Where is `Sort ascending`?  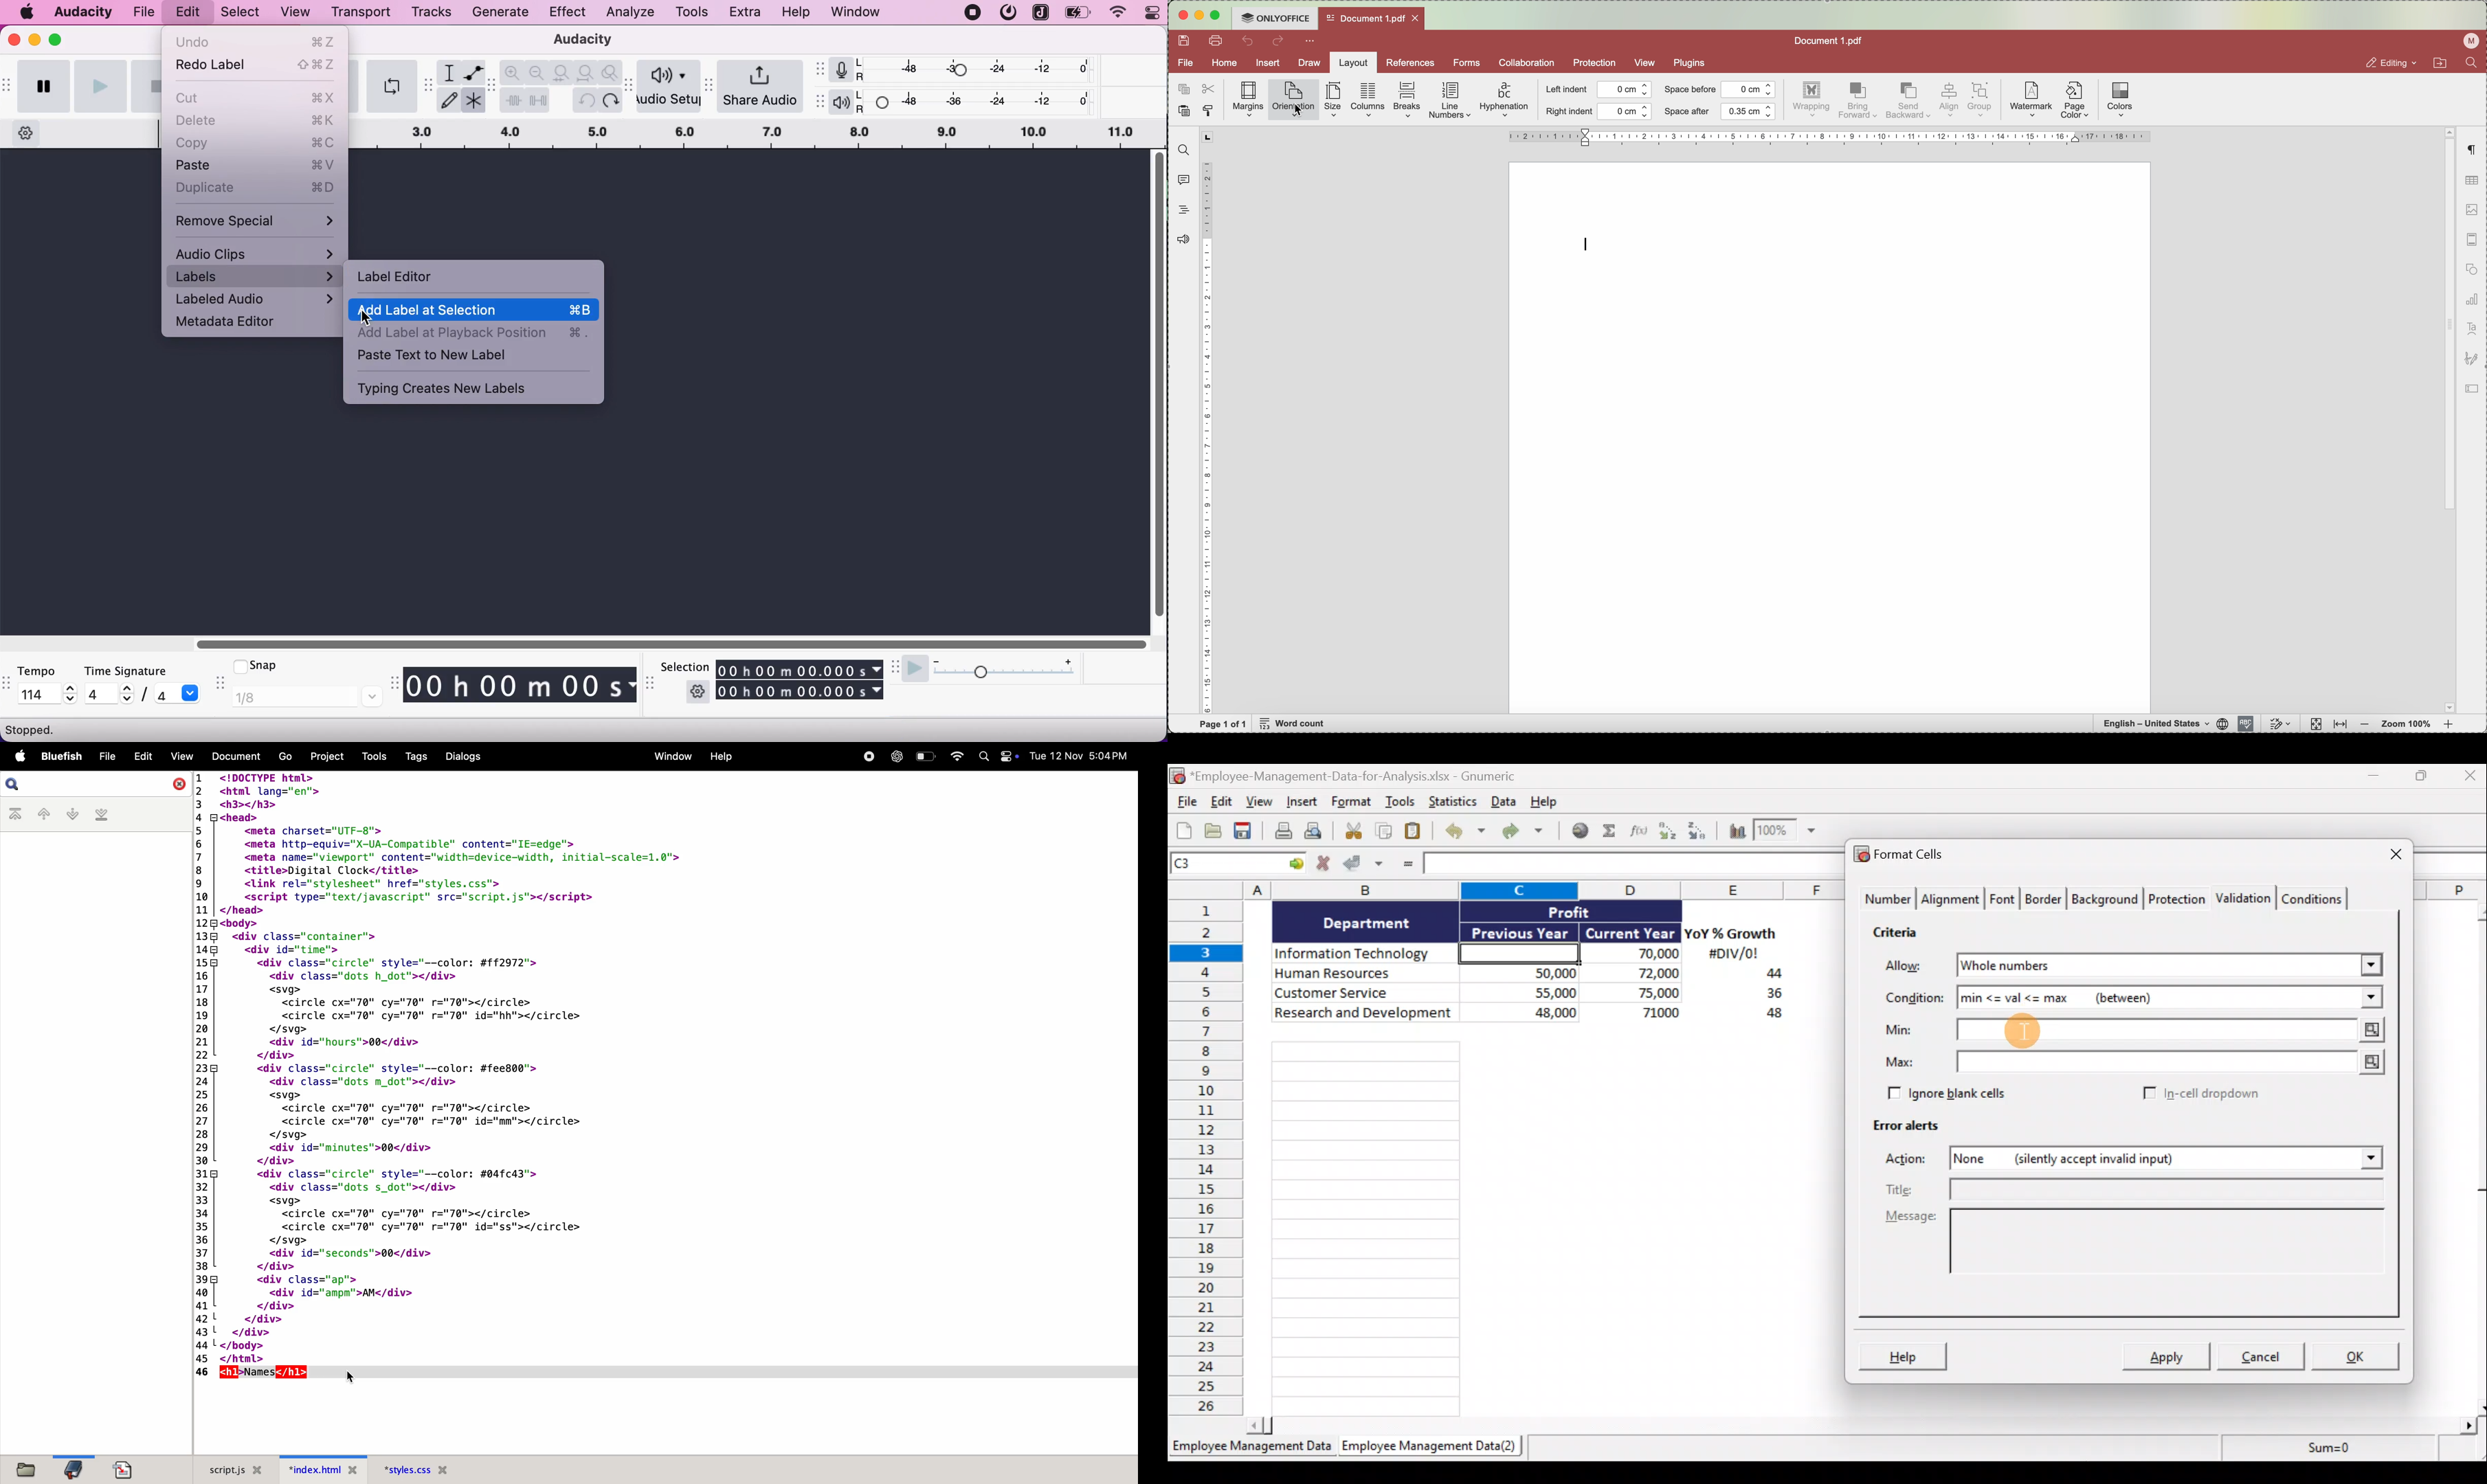 Sort ascending is located at coordinates (1667, 831).